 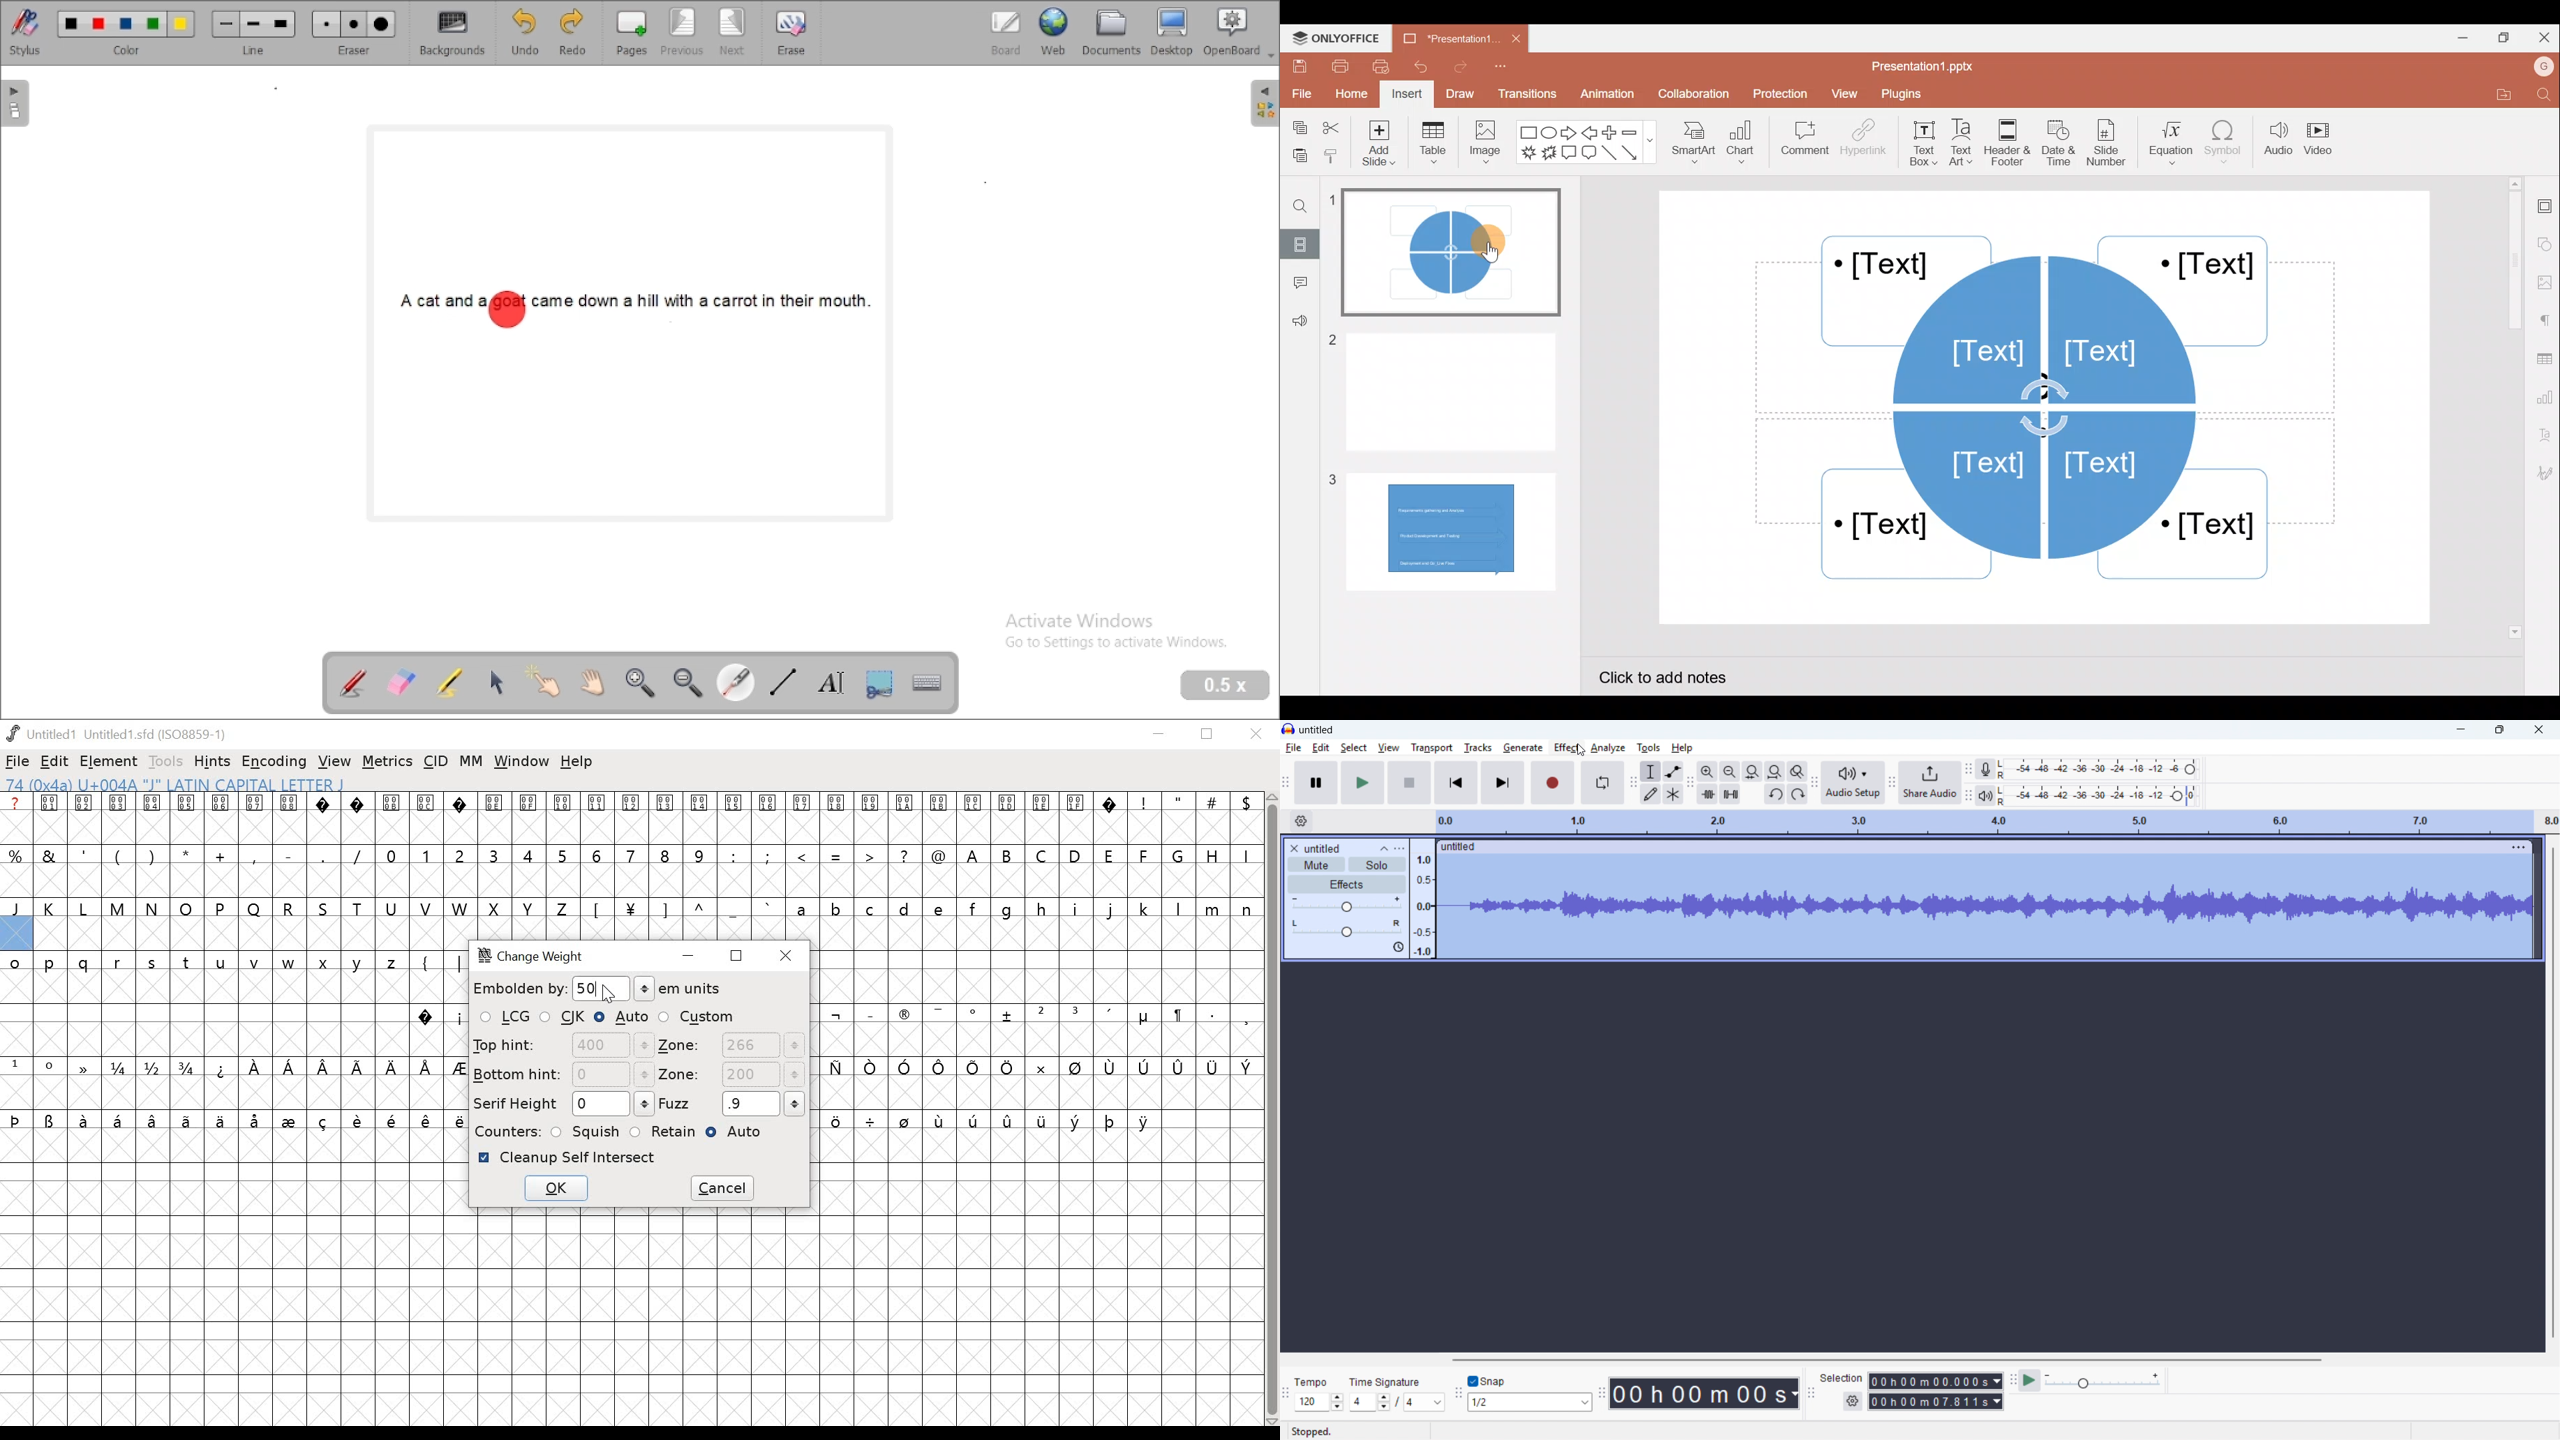 What do you see at coordinates (1499, 69) in the screenshot?
I see `Customize quick access toolbar` at bounding box center [1499, 69].